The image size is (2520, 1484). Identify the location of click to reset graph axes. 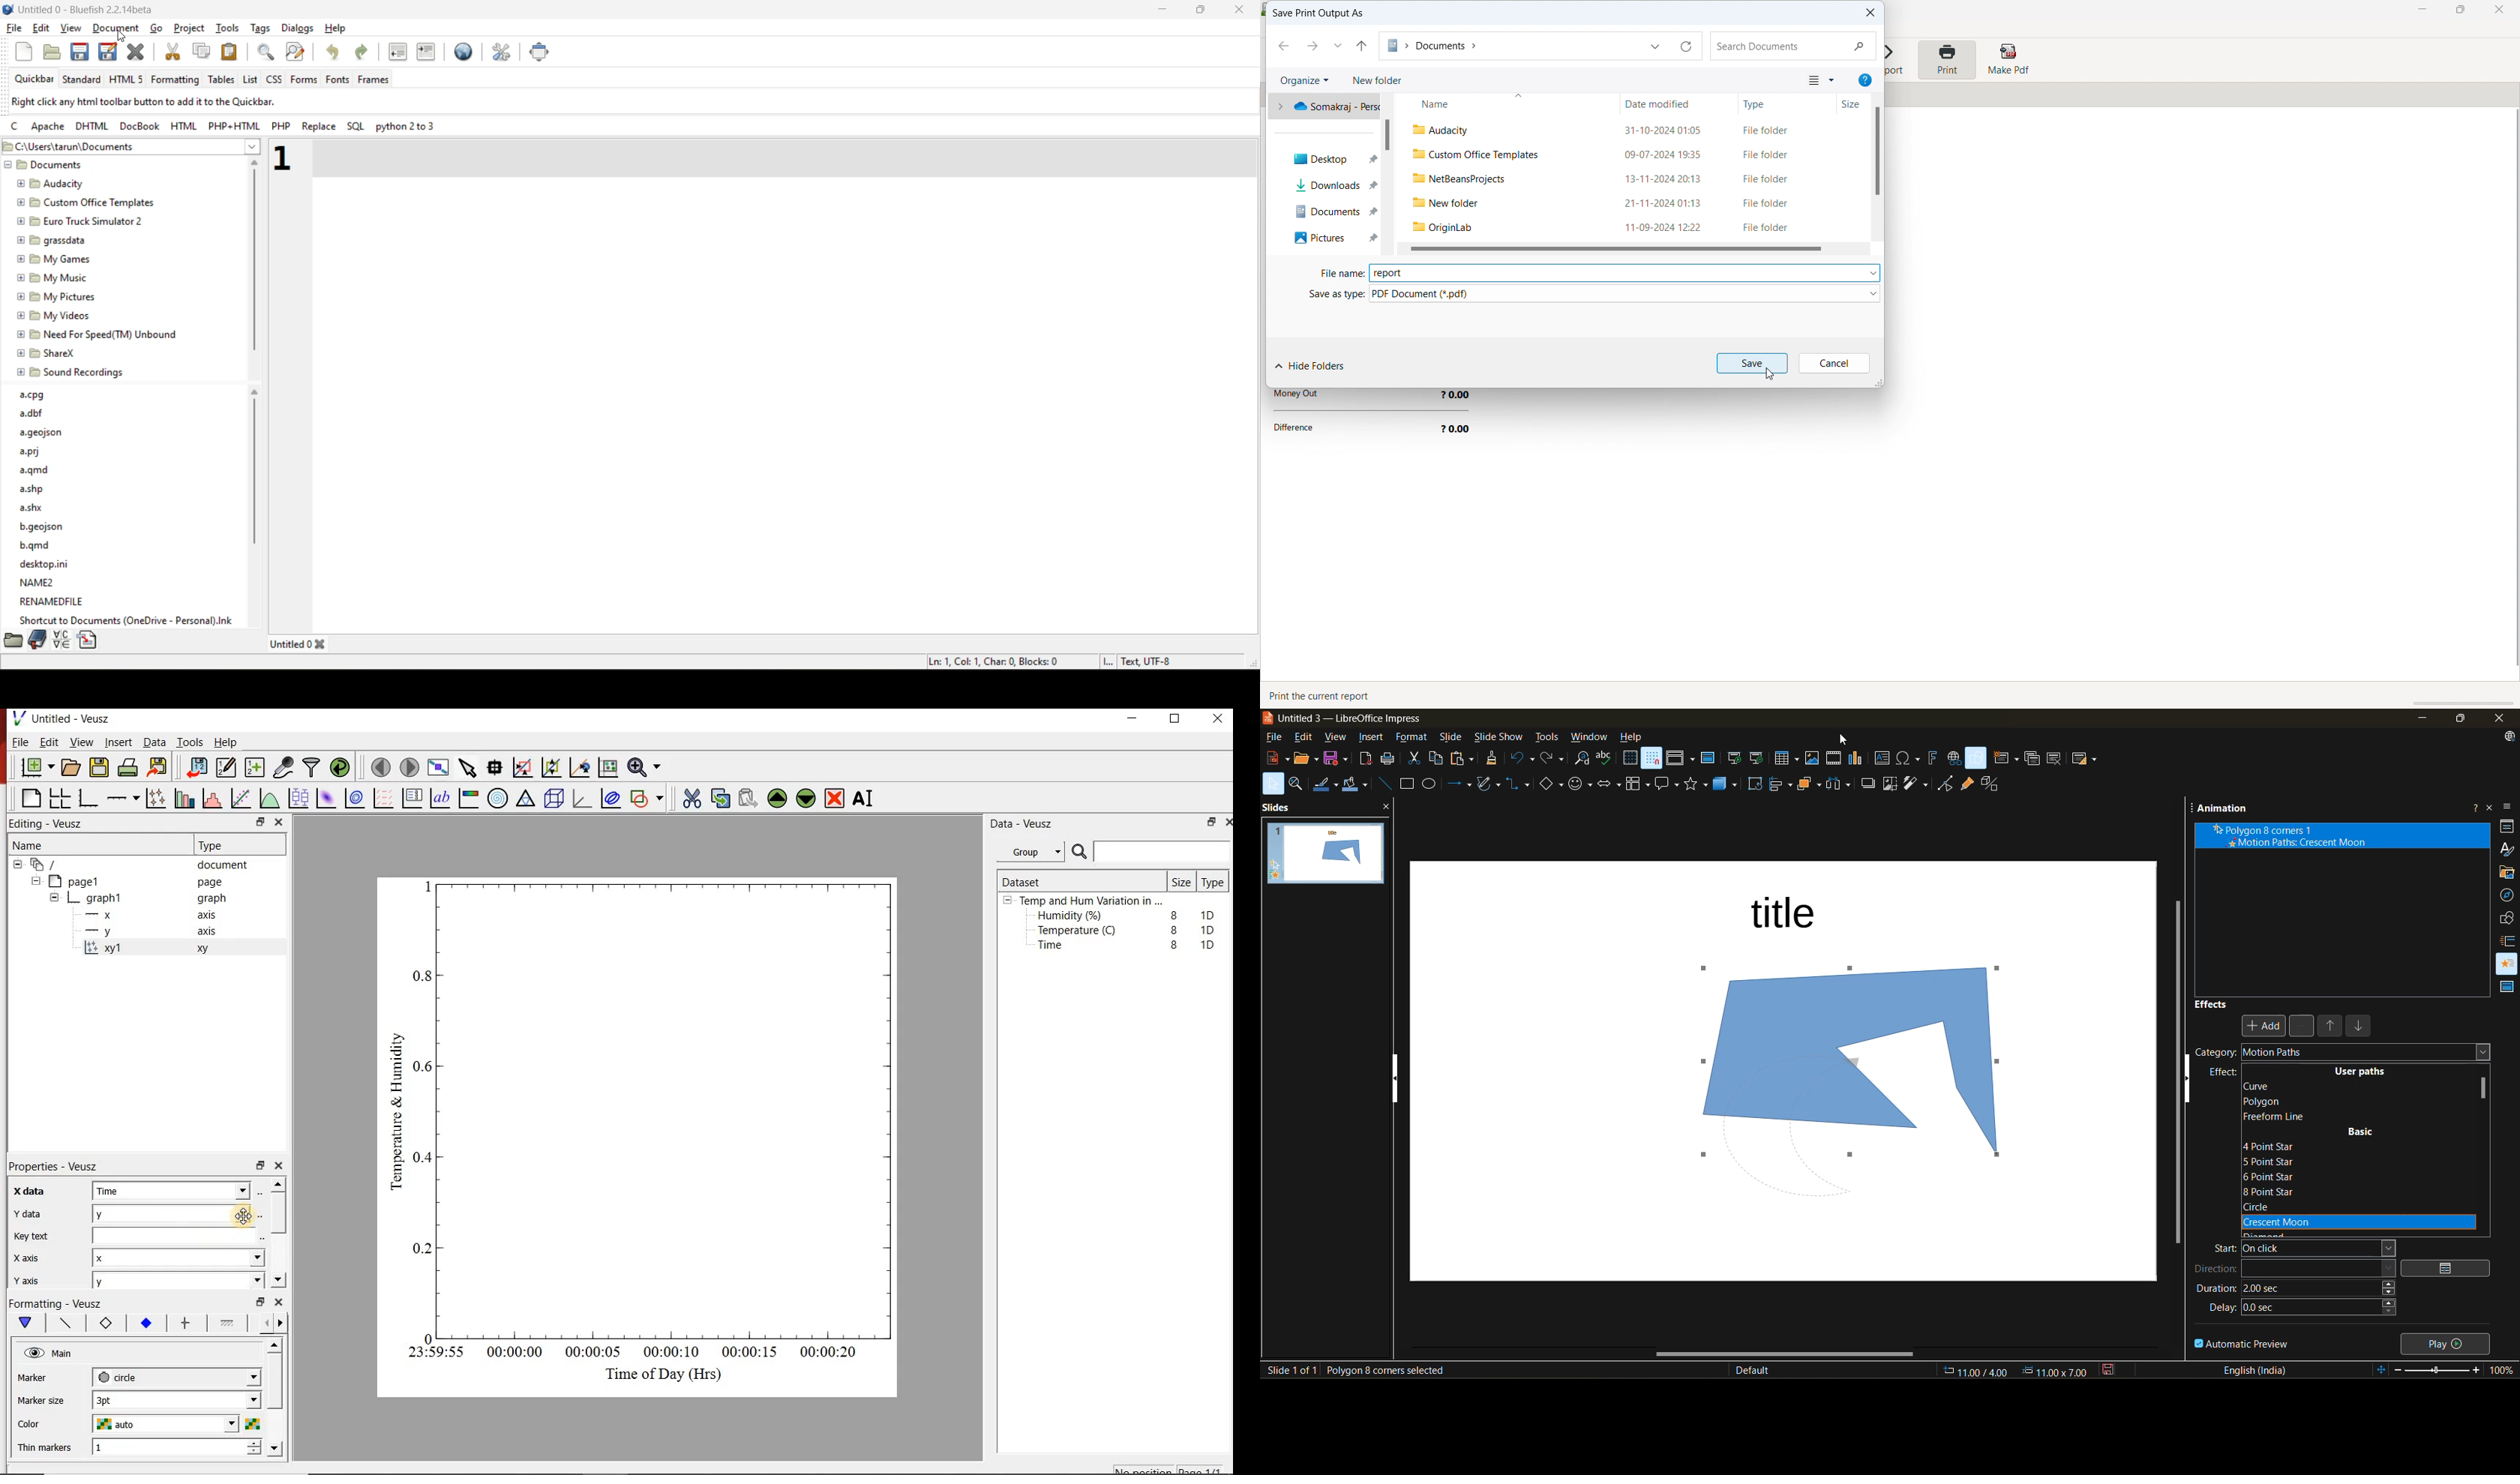
(606, 768).